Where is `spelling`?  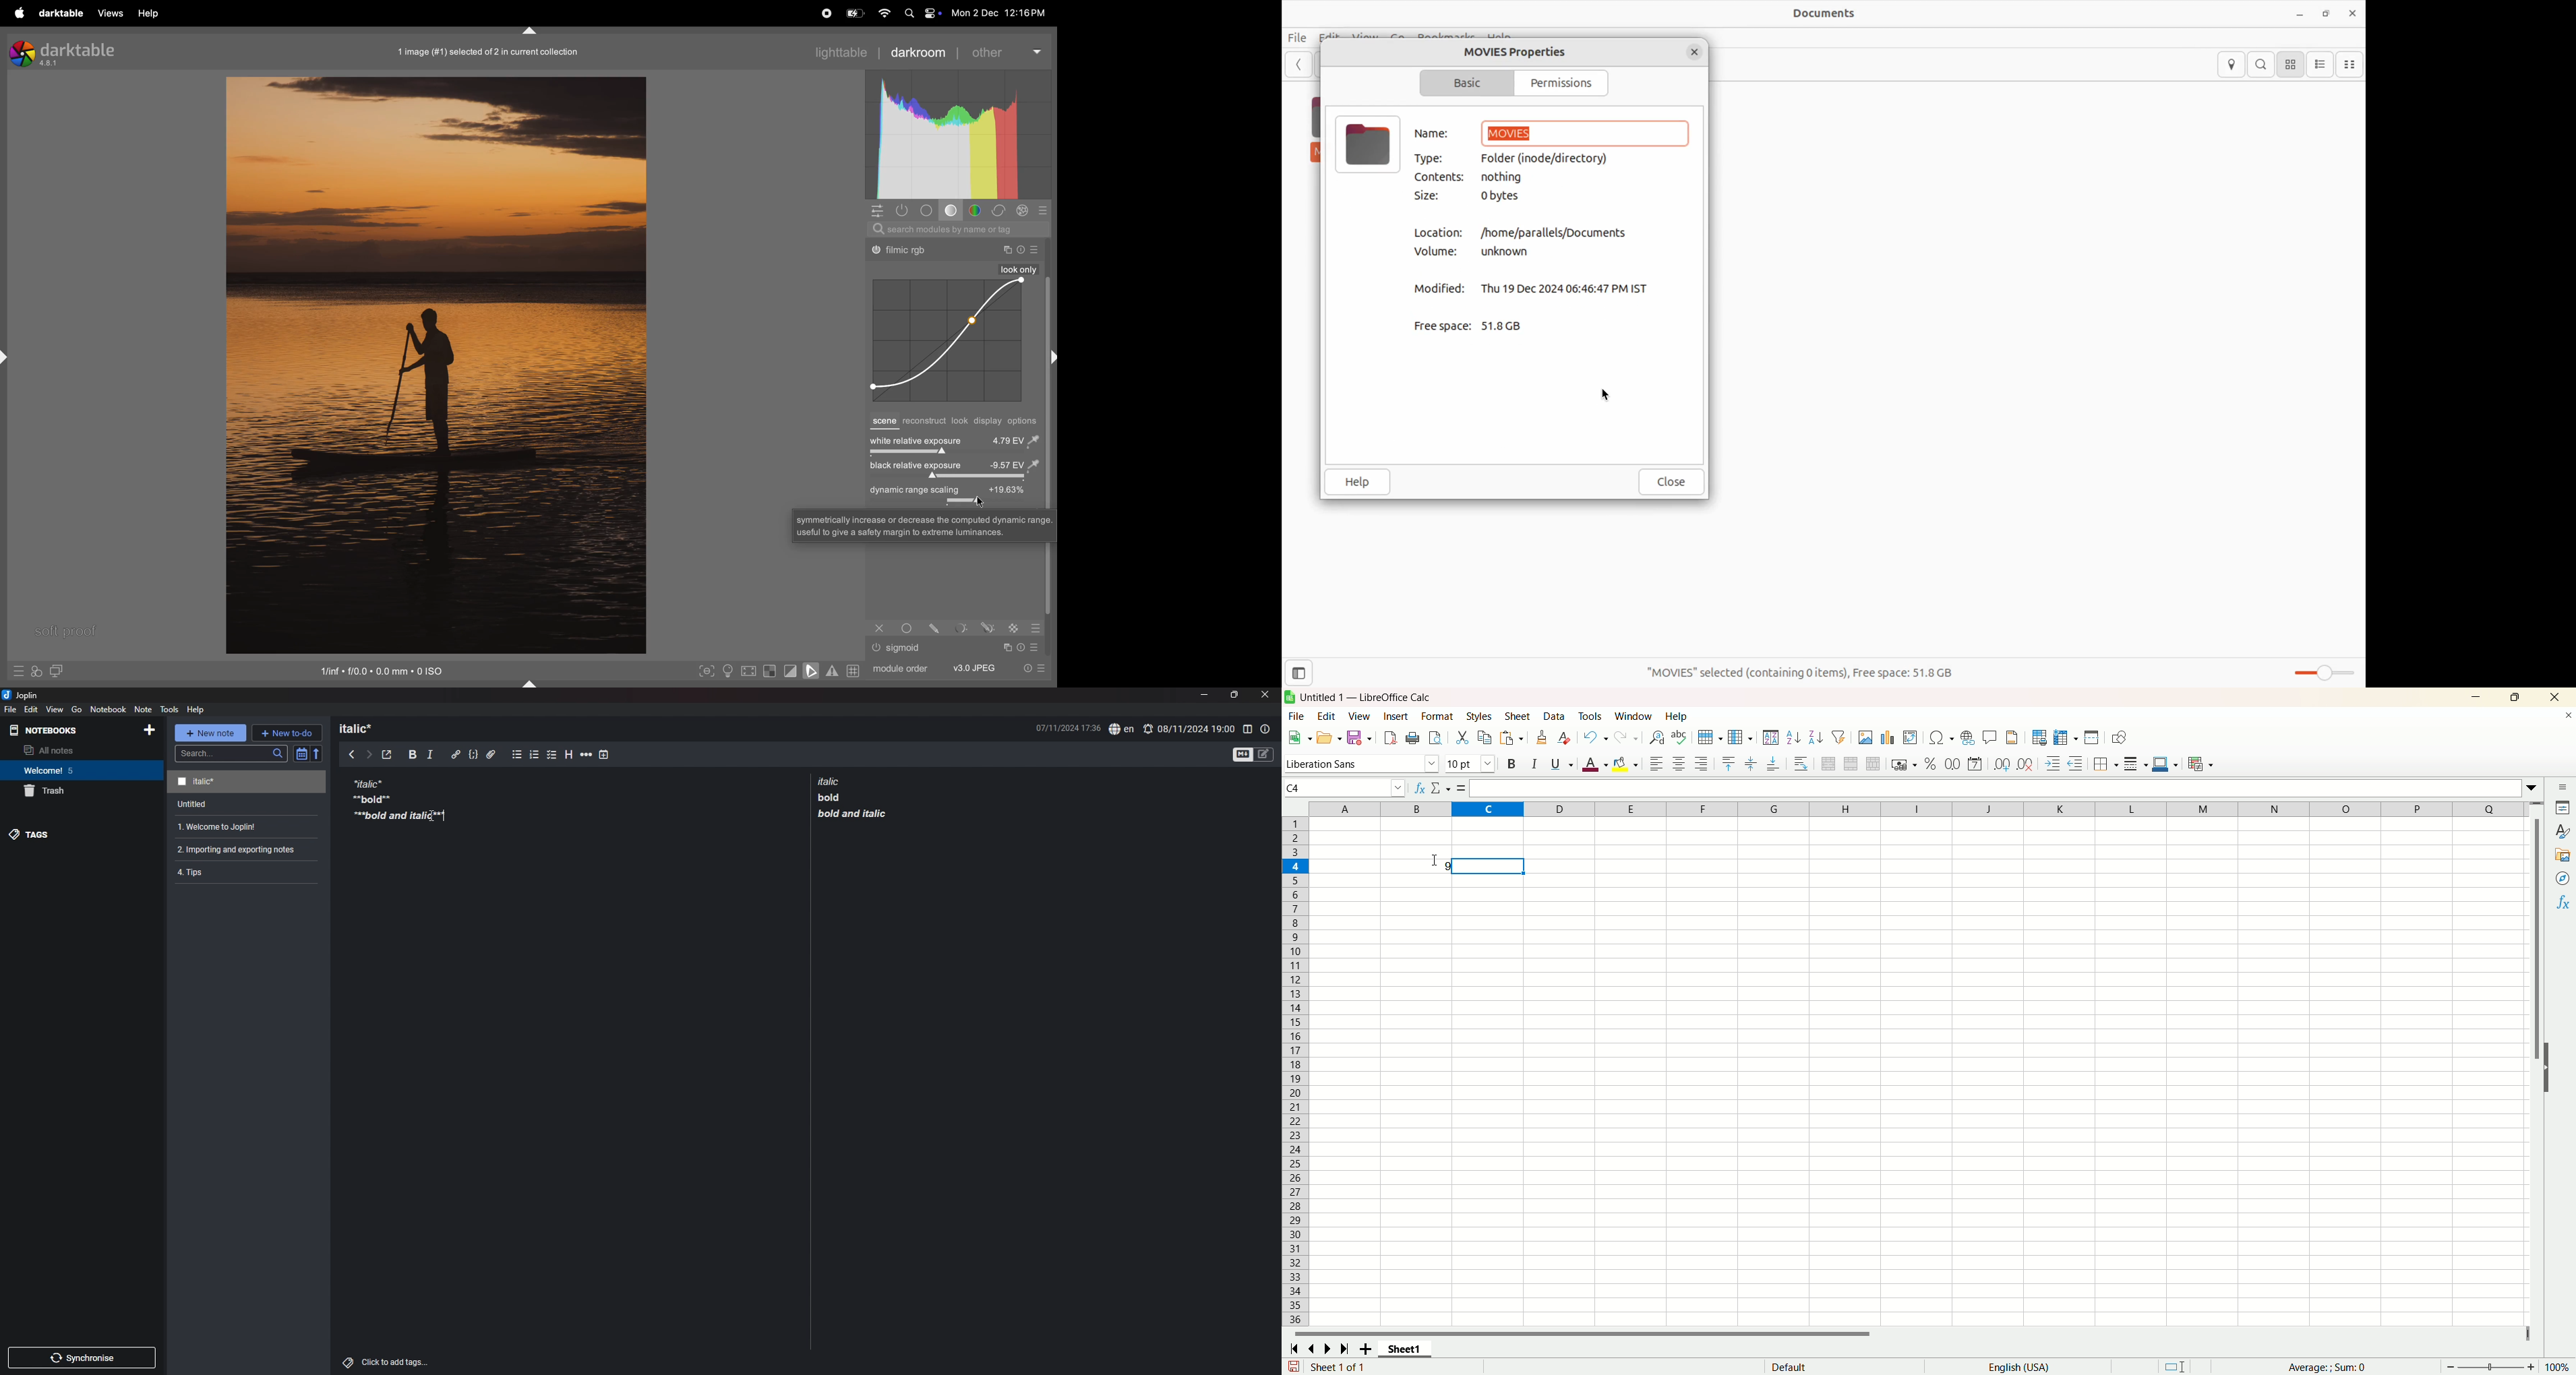
spelling is located at coordinates (1679, 738).